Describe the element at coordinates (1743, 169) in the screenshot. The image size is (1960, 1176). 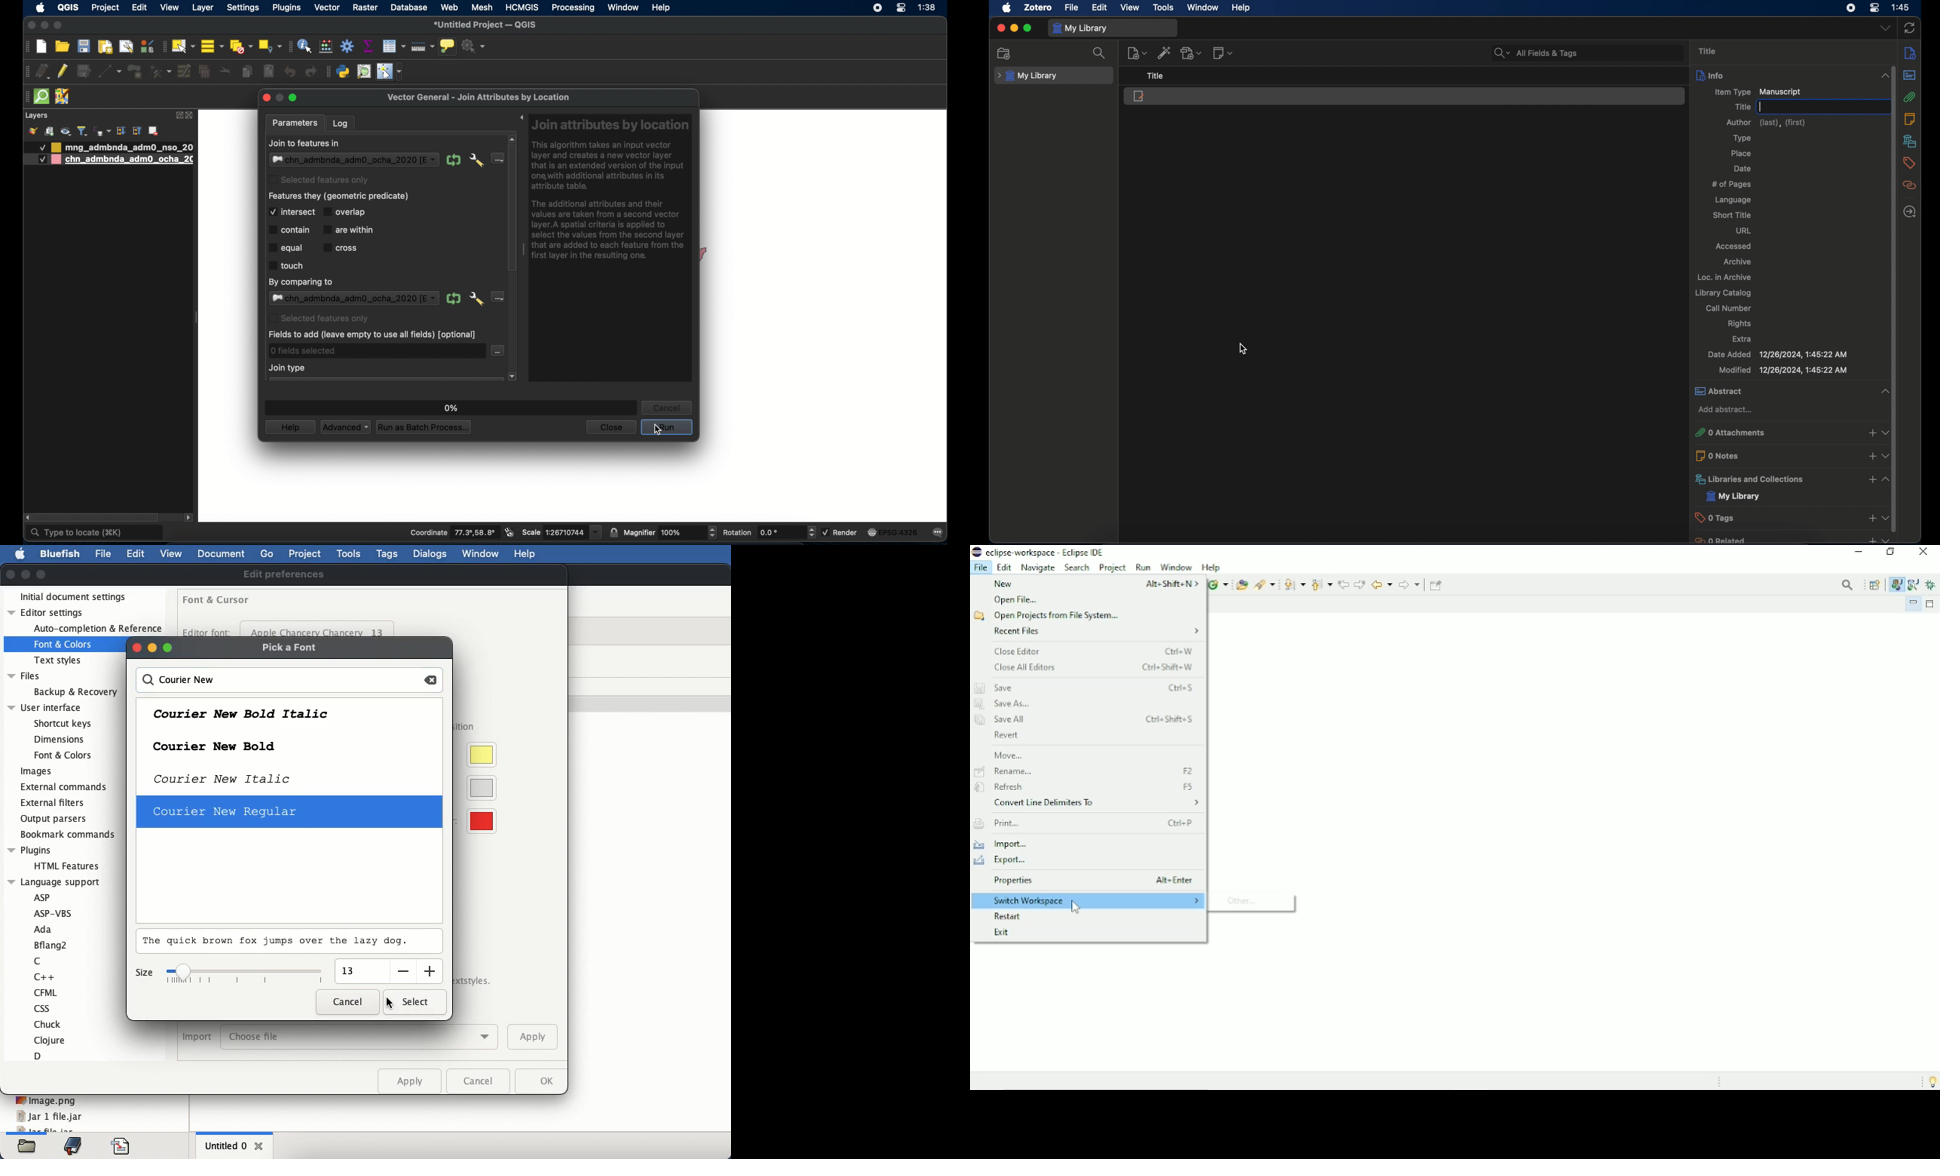
I see `date` at that location.